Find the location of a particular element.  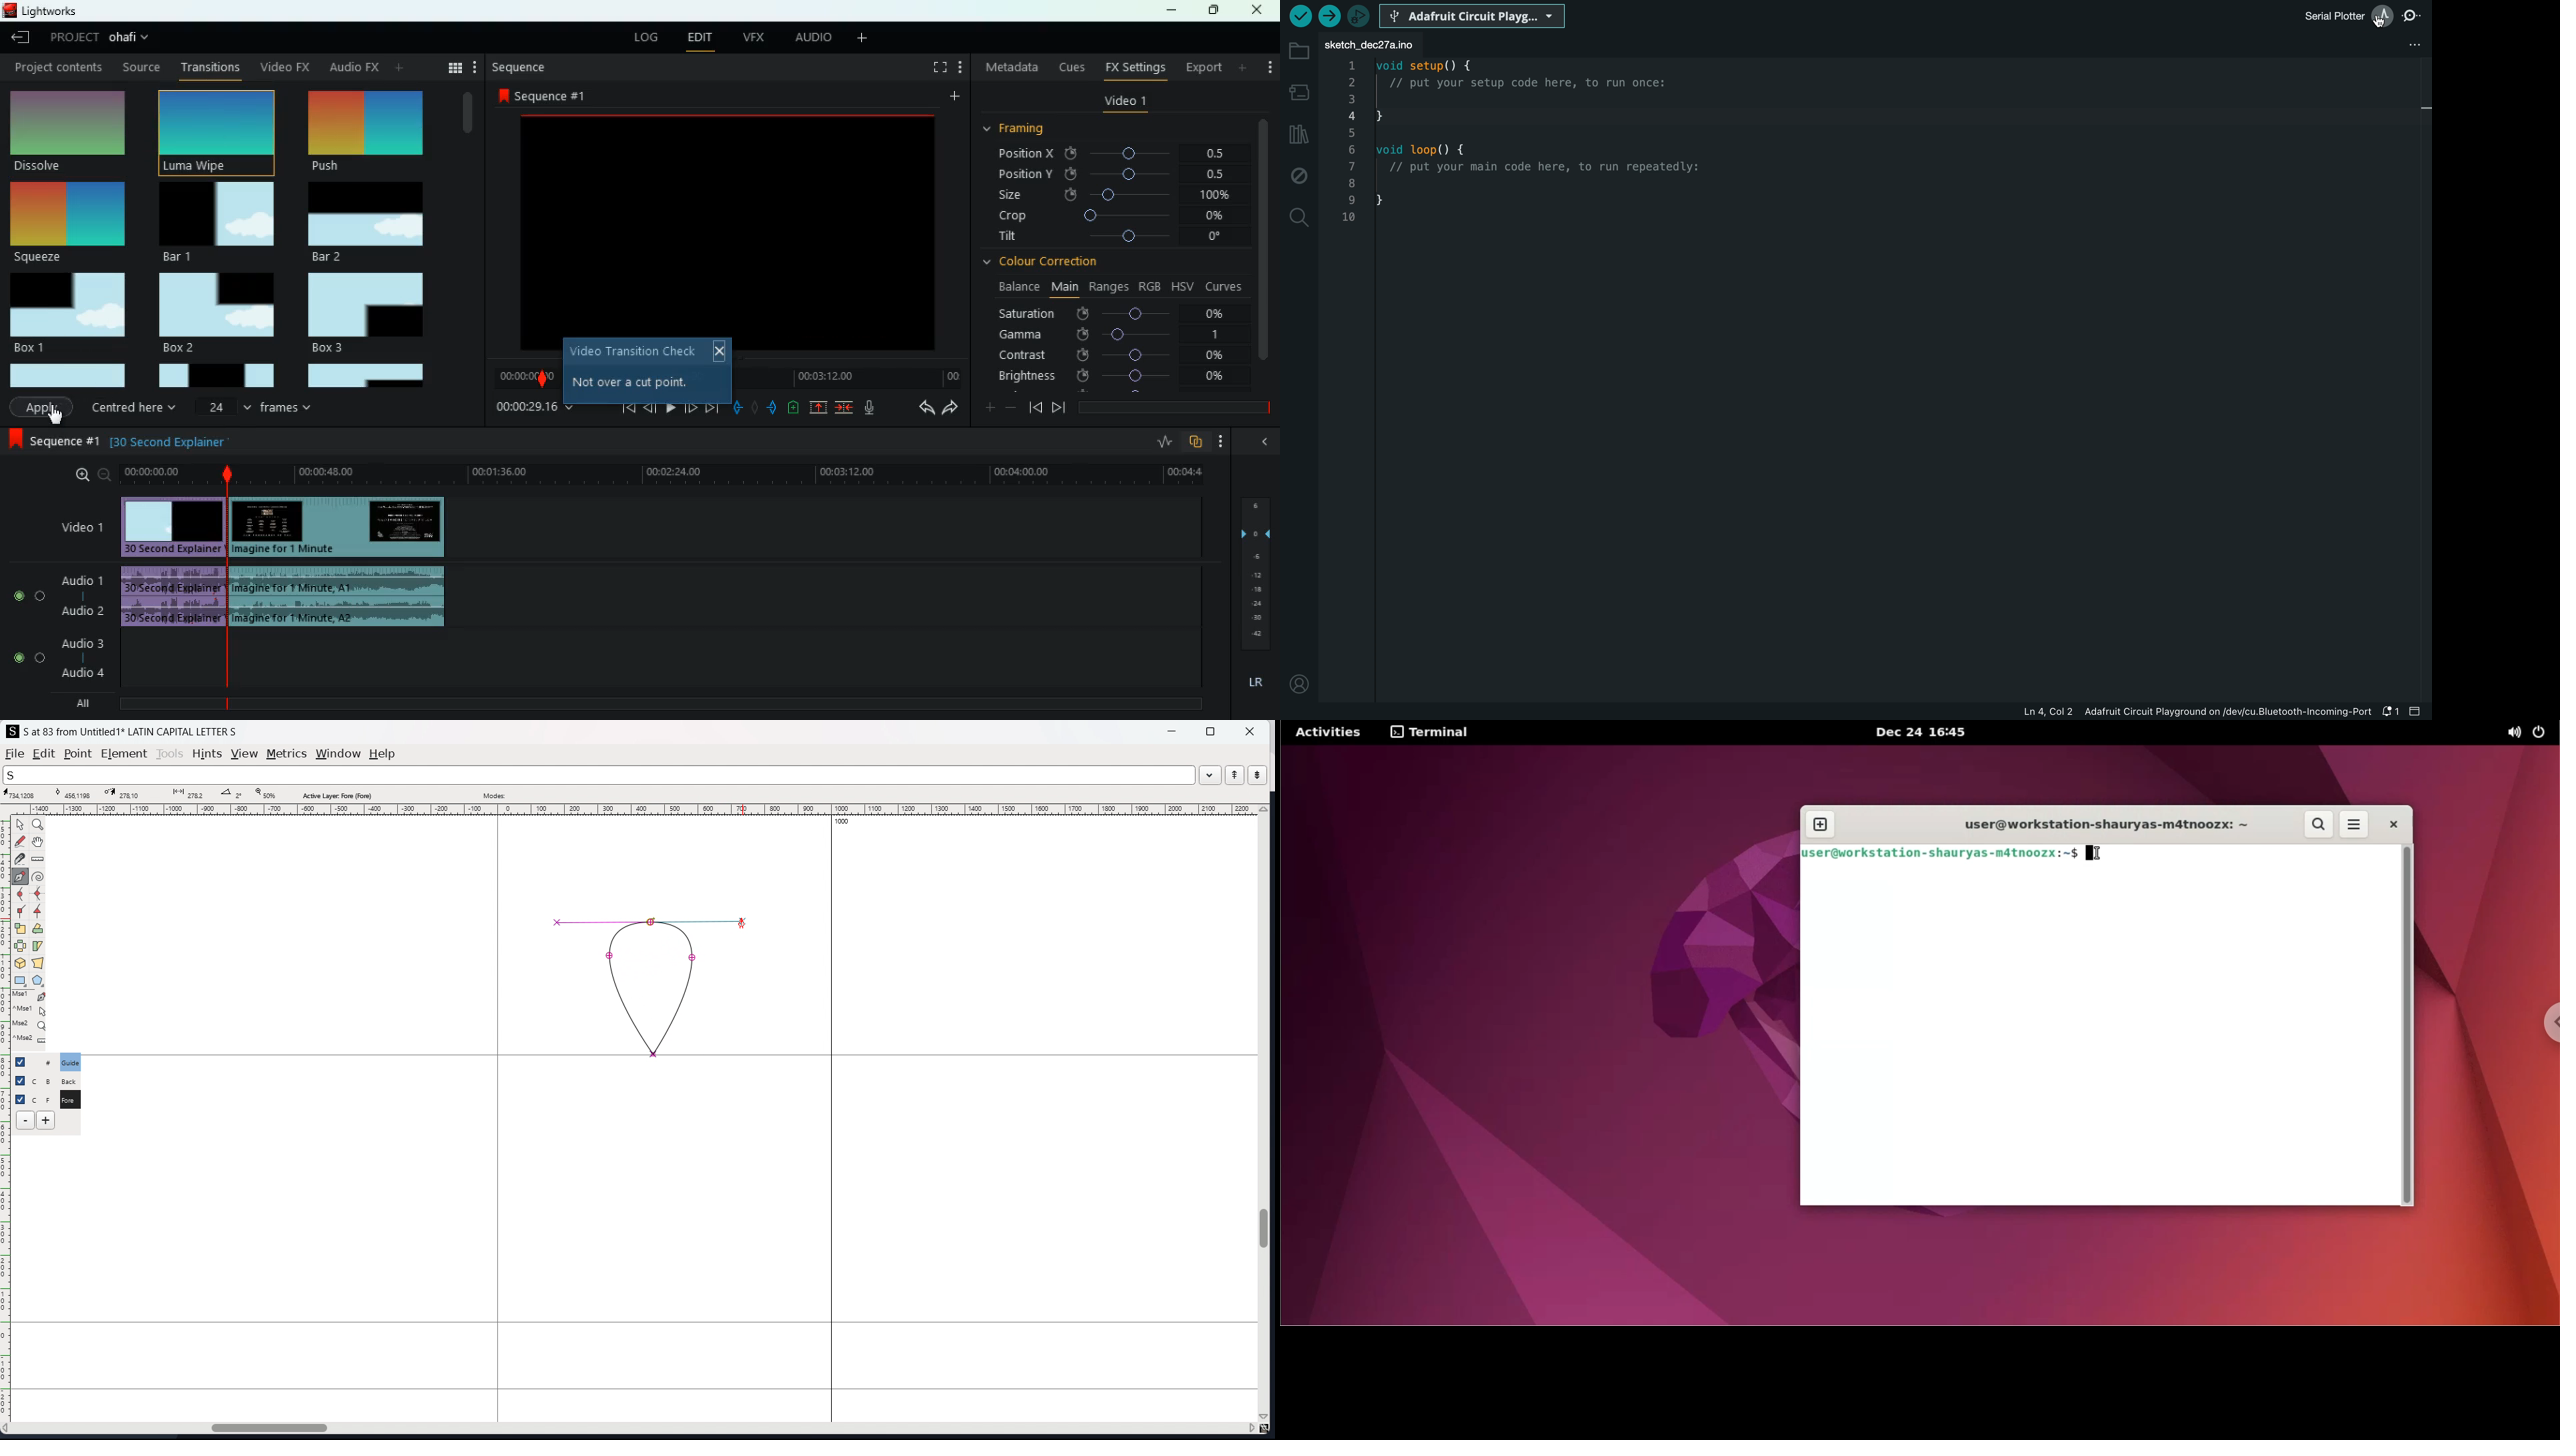

project name is located at coordinates (133, 39).